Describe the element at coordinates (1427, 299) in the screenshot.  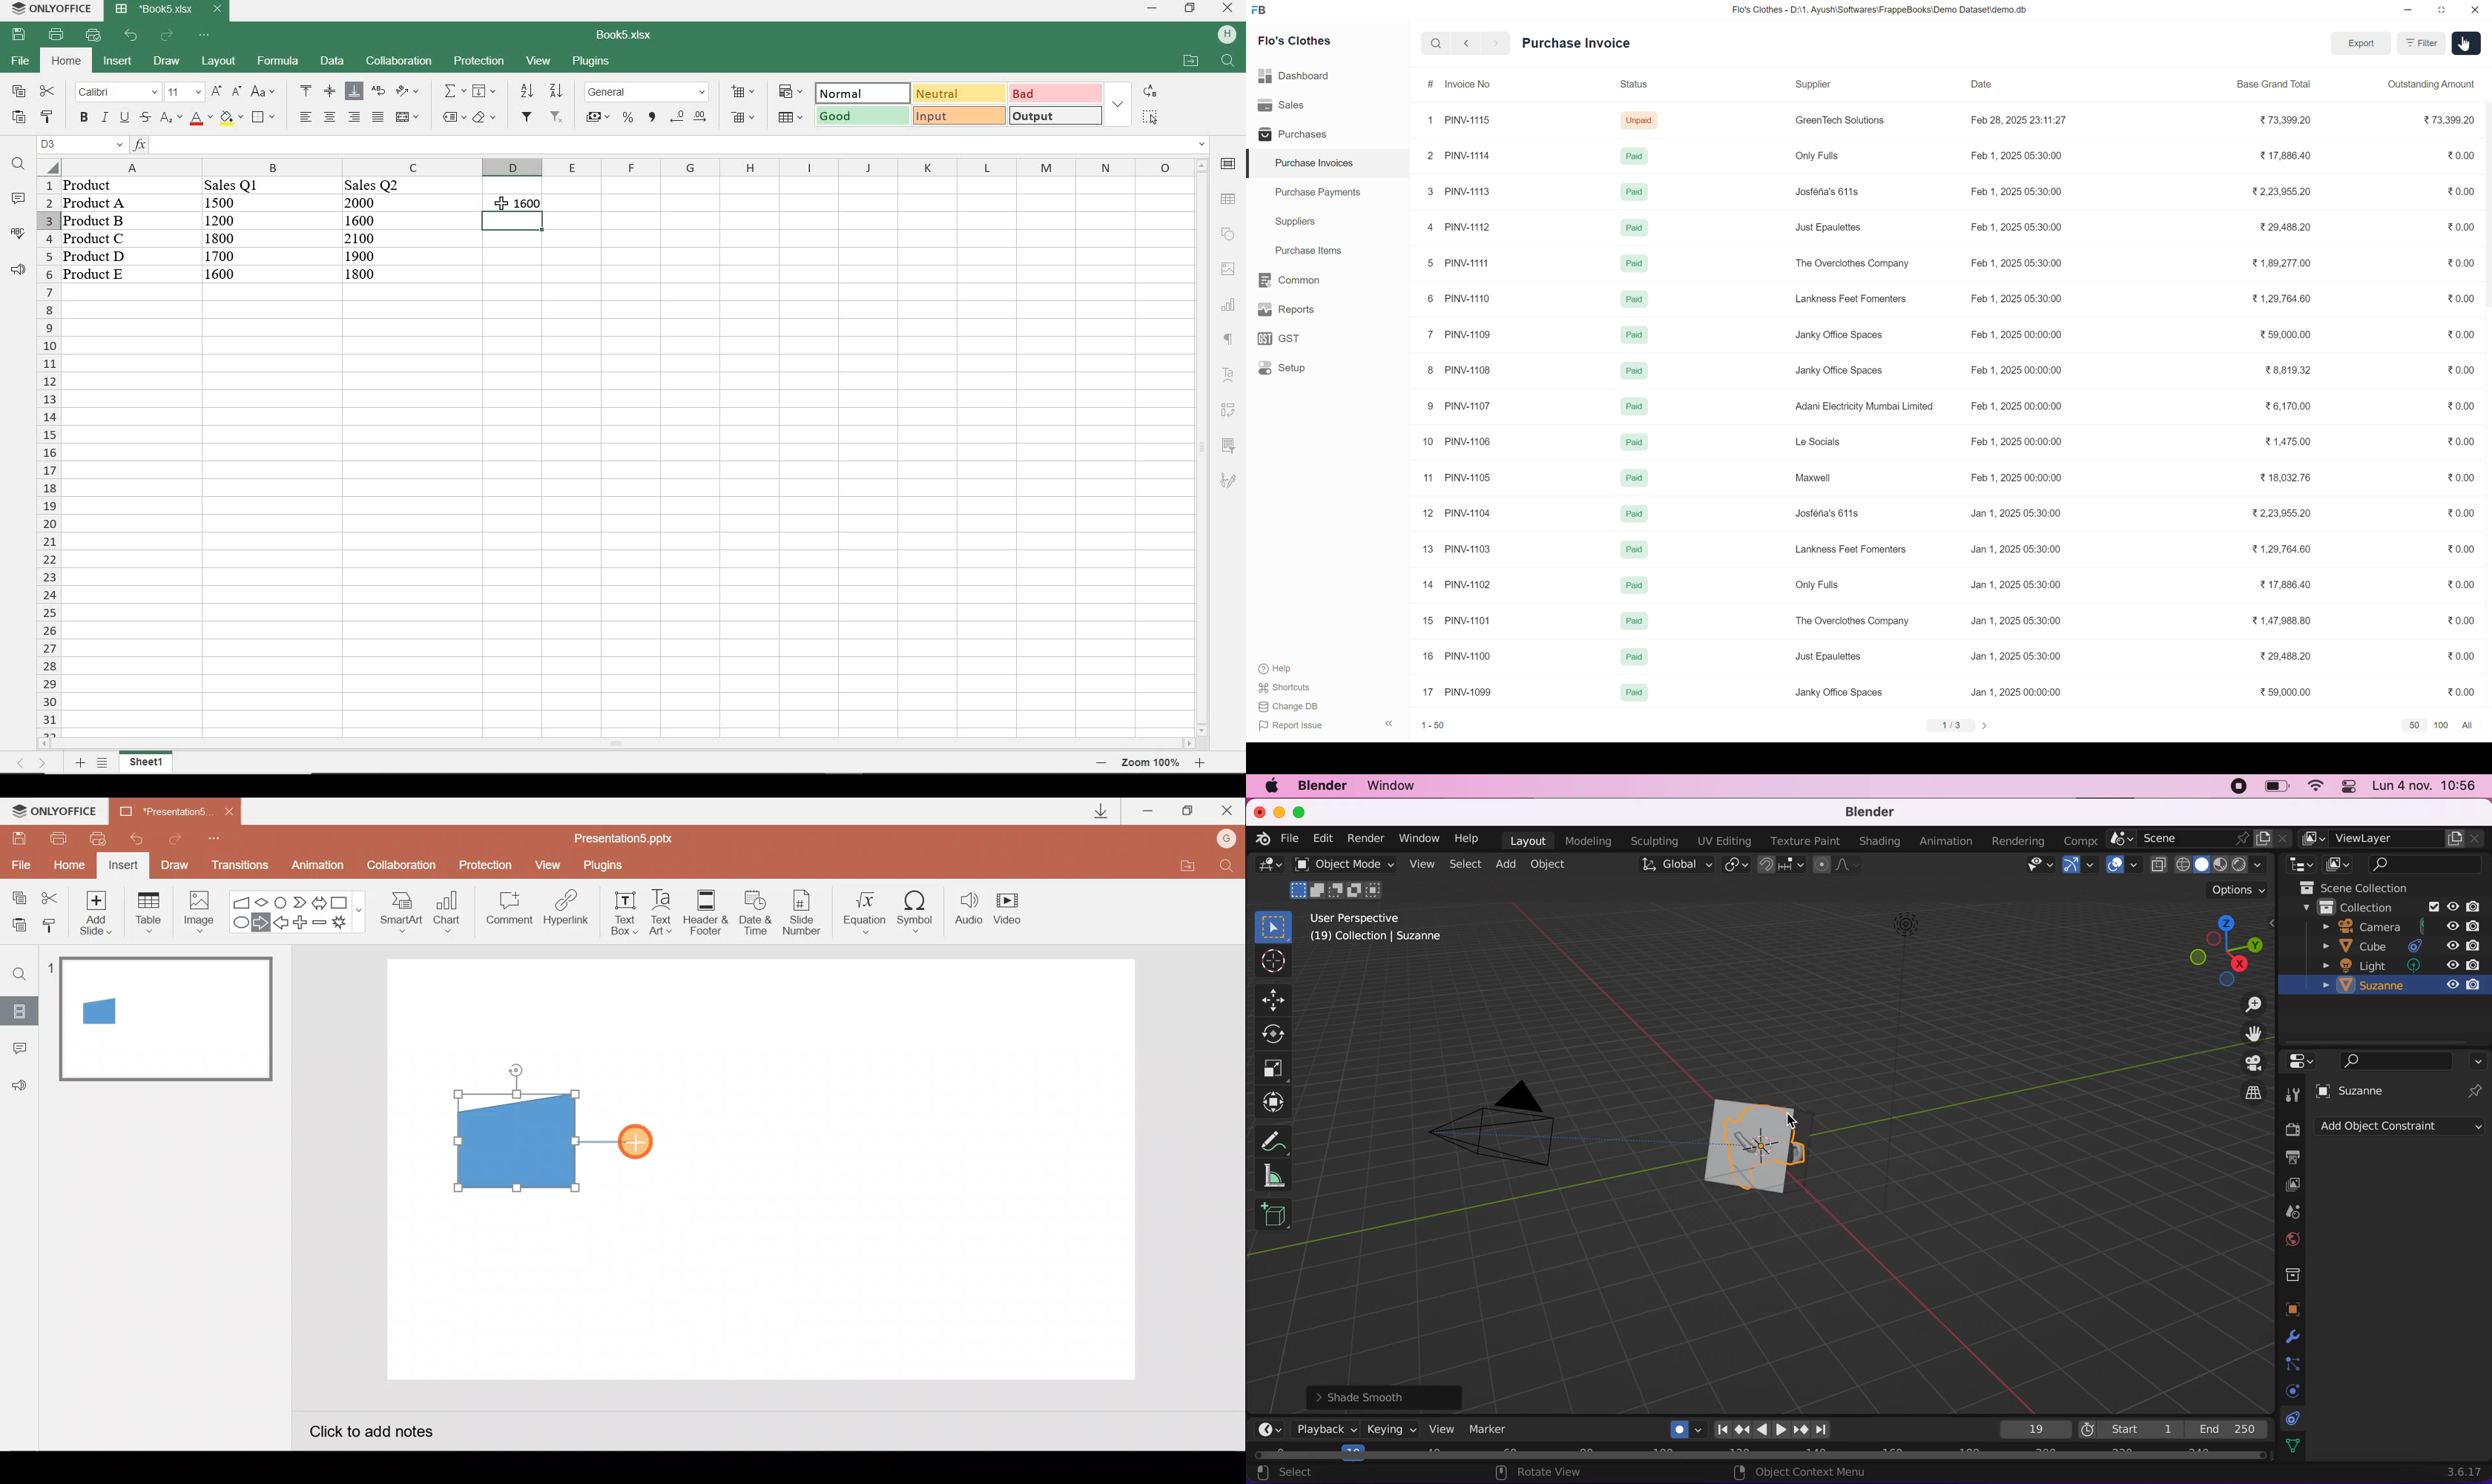
I see `6` at that location.